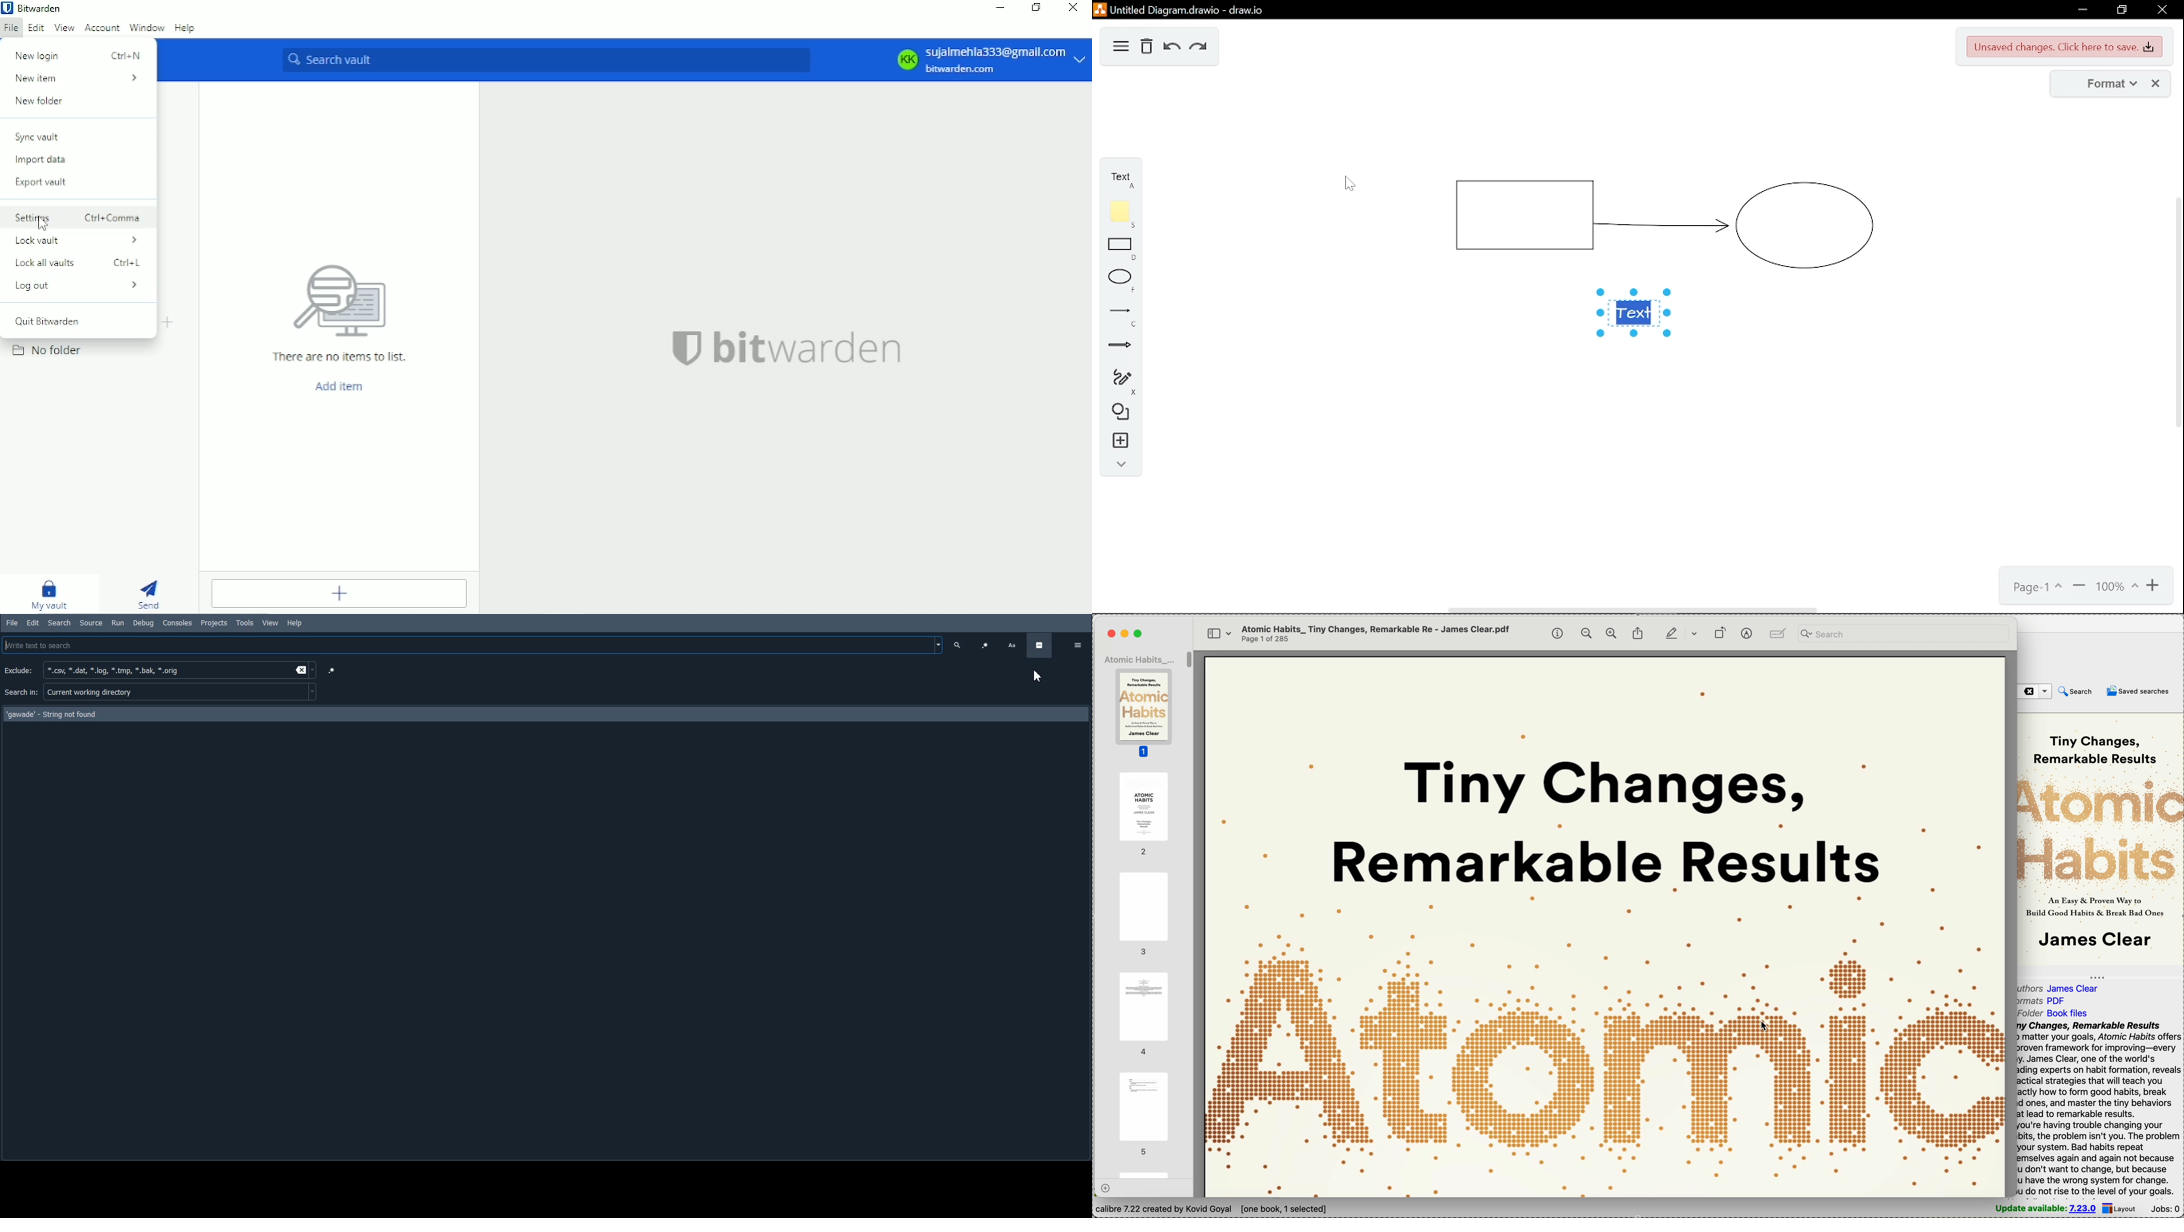  I want to click on Text box, so click(1635, 315).